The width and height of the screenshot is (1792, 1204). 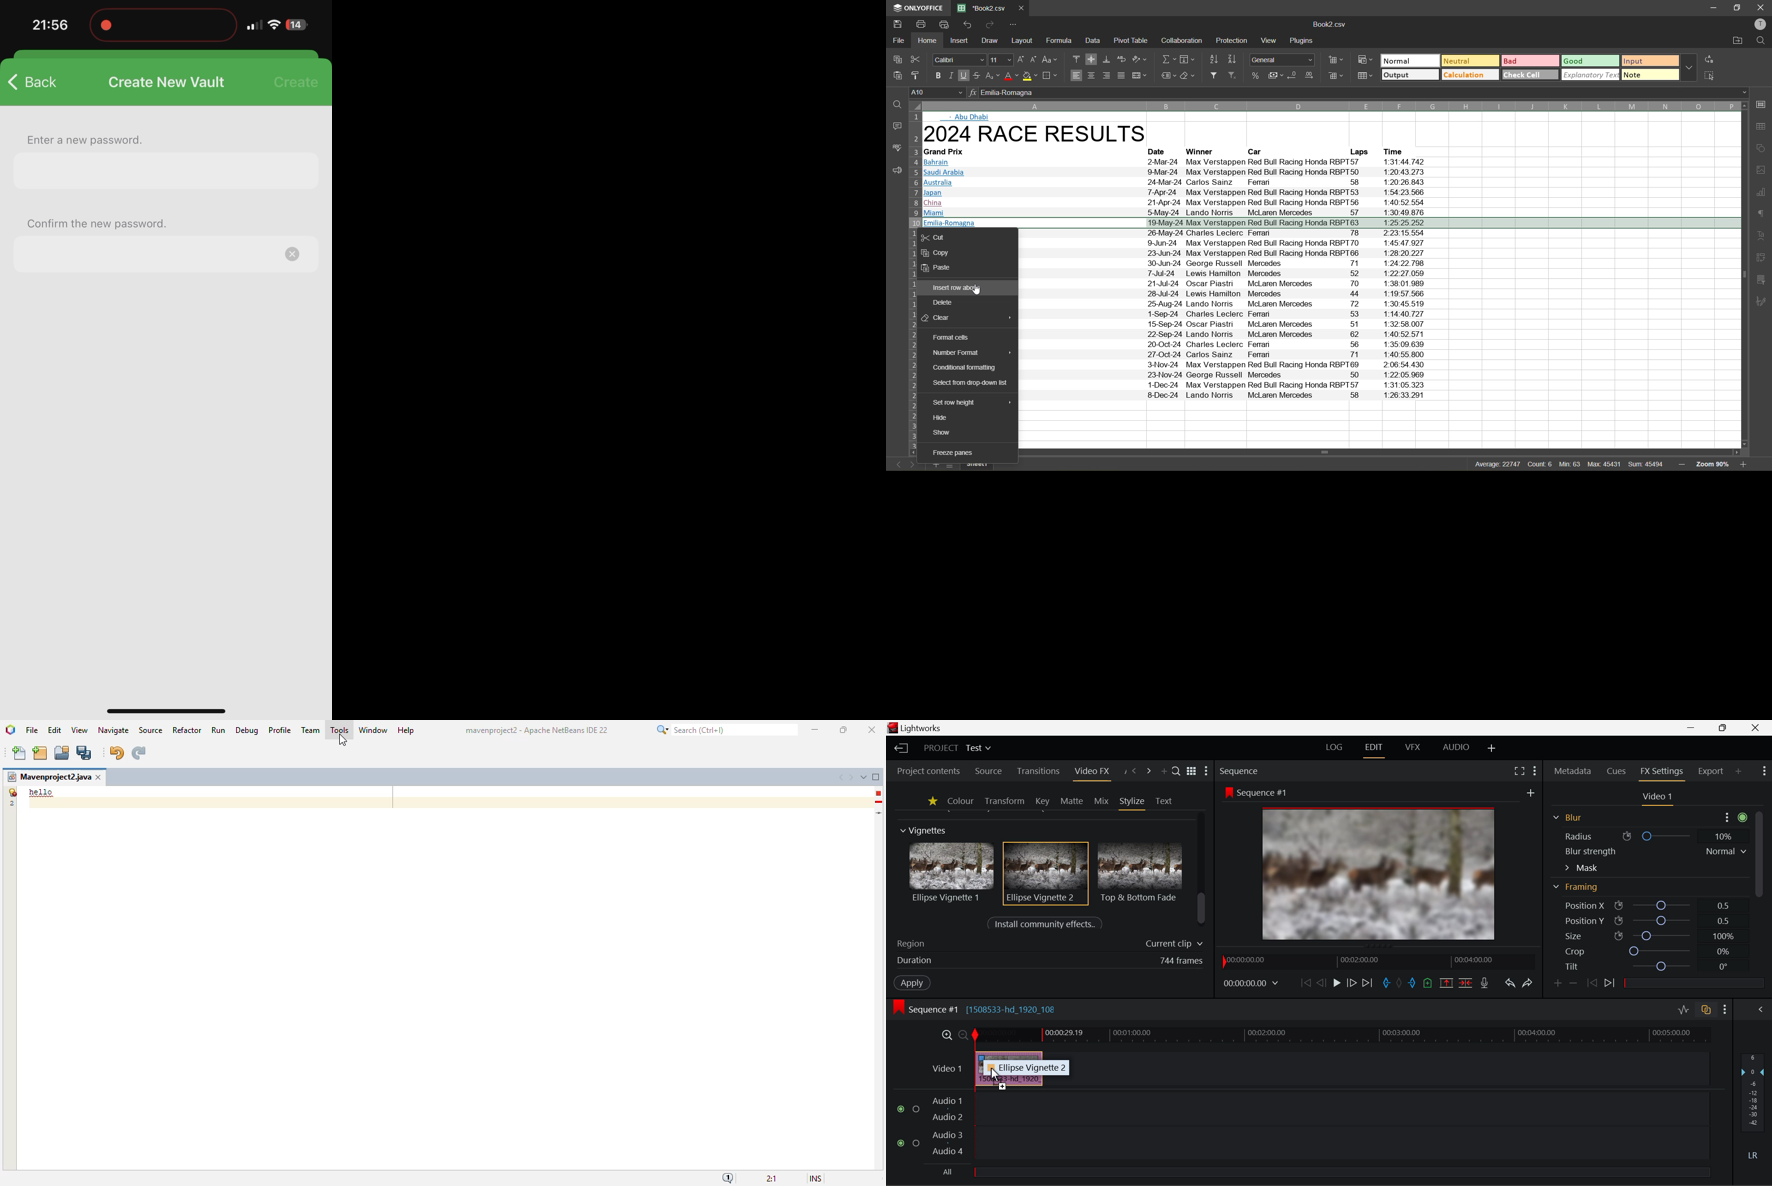 What do you see at coordinates (1223, 275) in the screenshot?
I see ` 7-Jul-24 | ewis Hamilton Mercedes 52 1-22-27 059` at bounding box center [1223, 275].